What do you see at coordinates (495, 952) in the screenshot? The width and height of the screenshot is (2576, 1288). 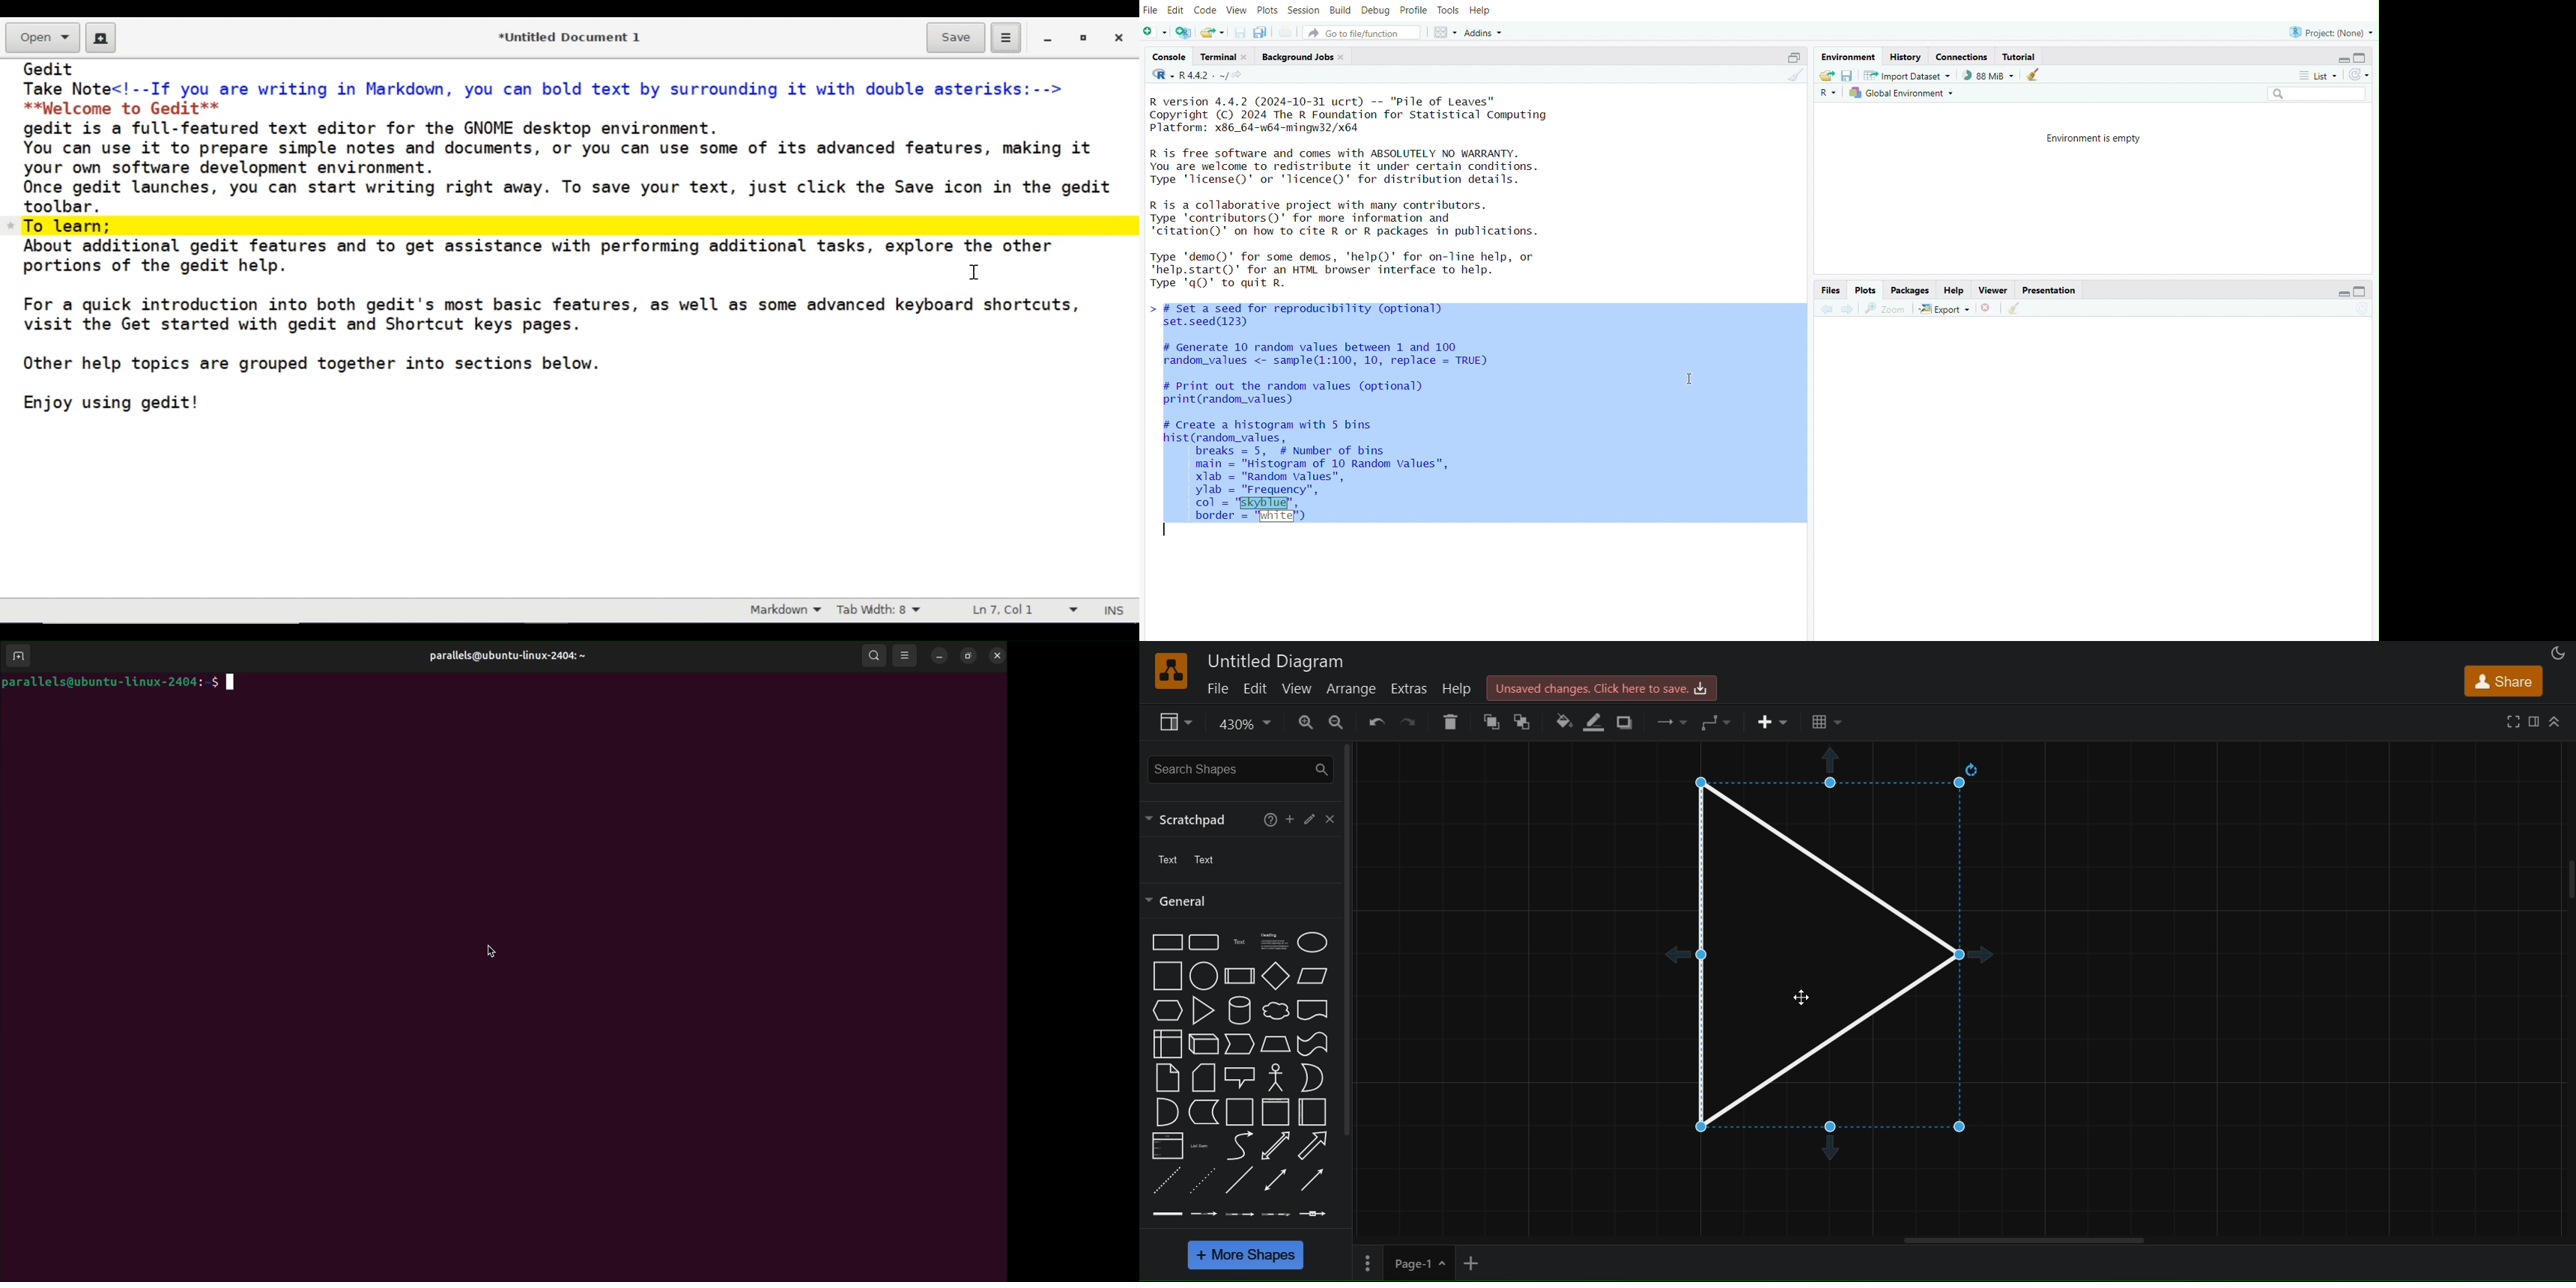 I see `cursor` at bounding box center [495, 952].